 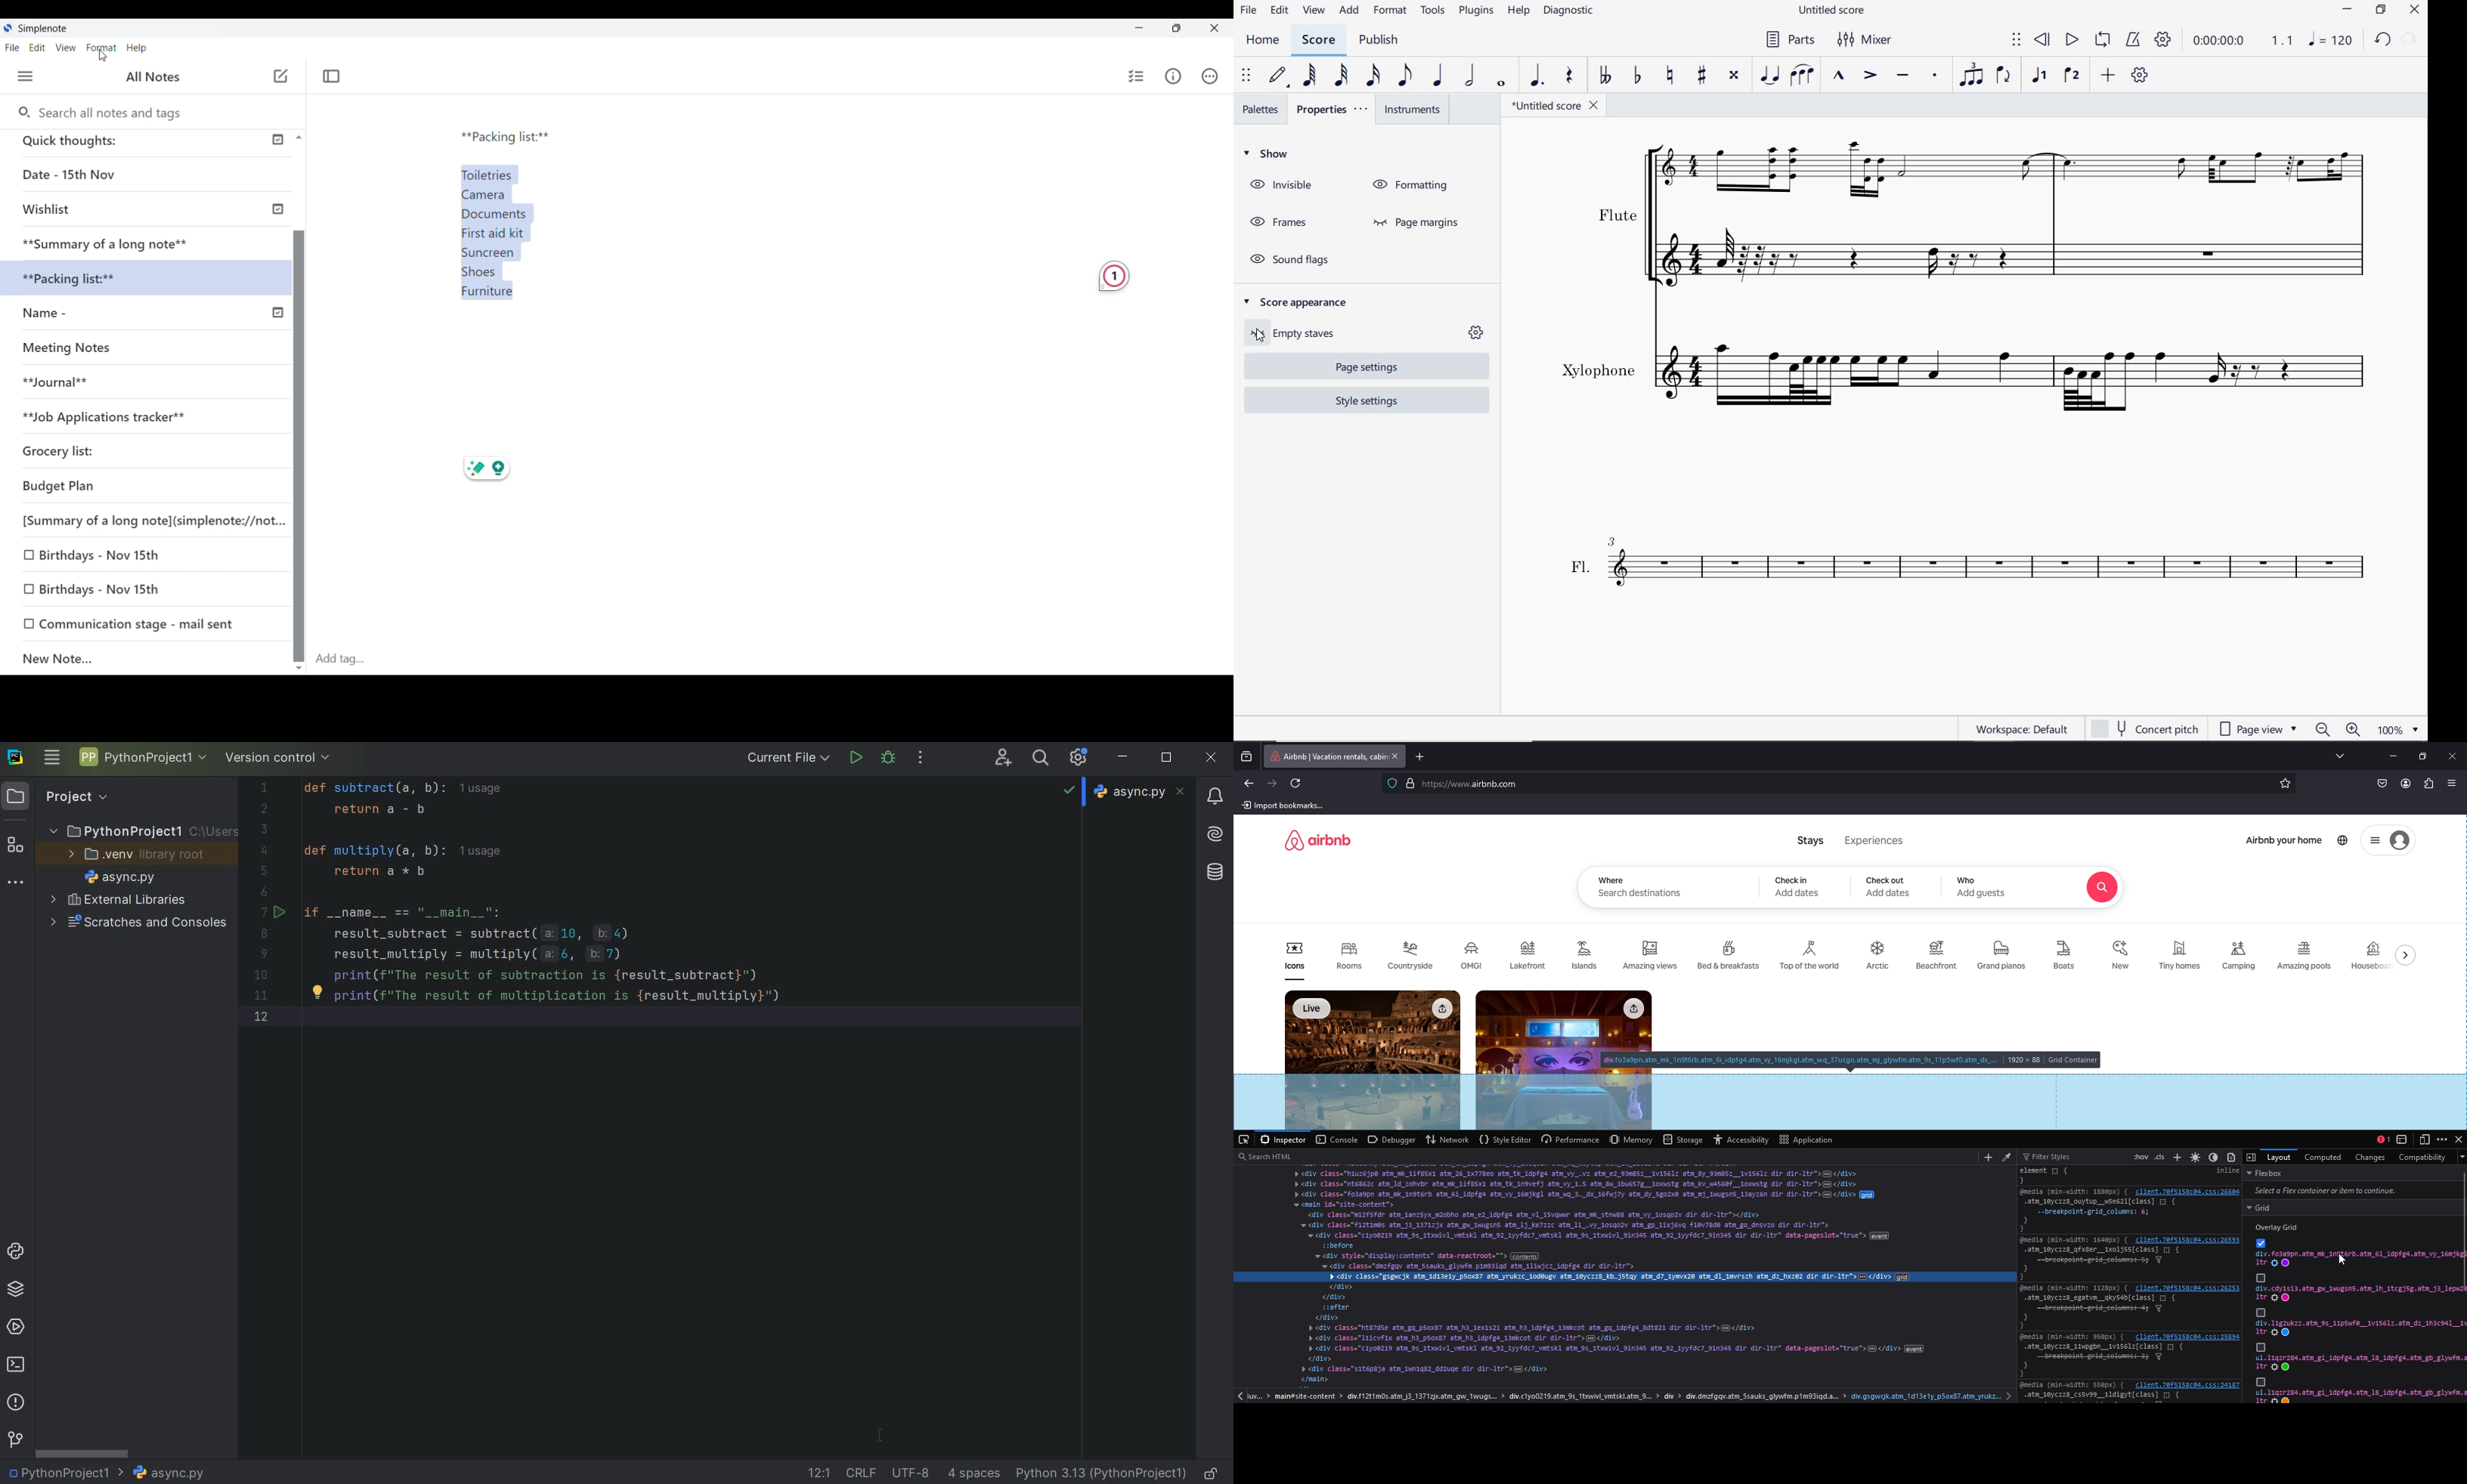 I want to click on who, so click(x=1968, y=881).